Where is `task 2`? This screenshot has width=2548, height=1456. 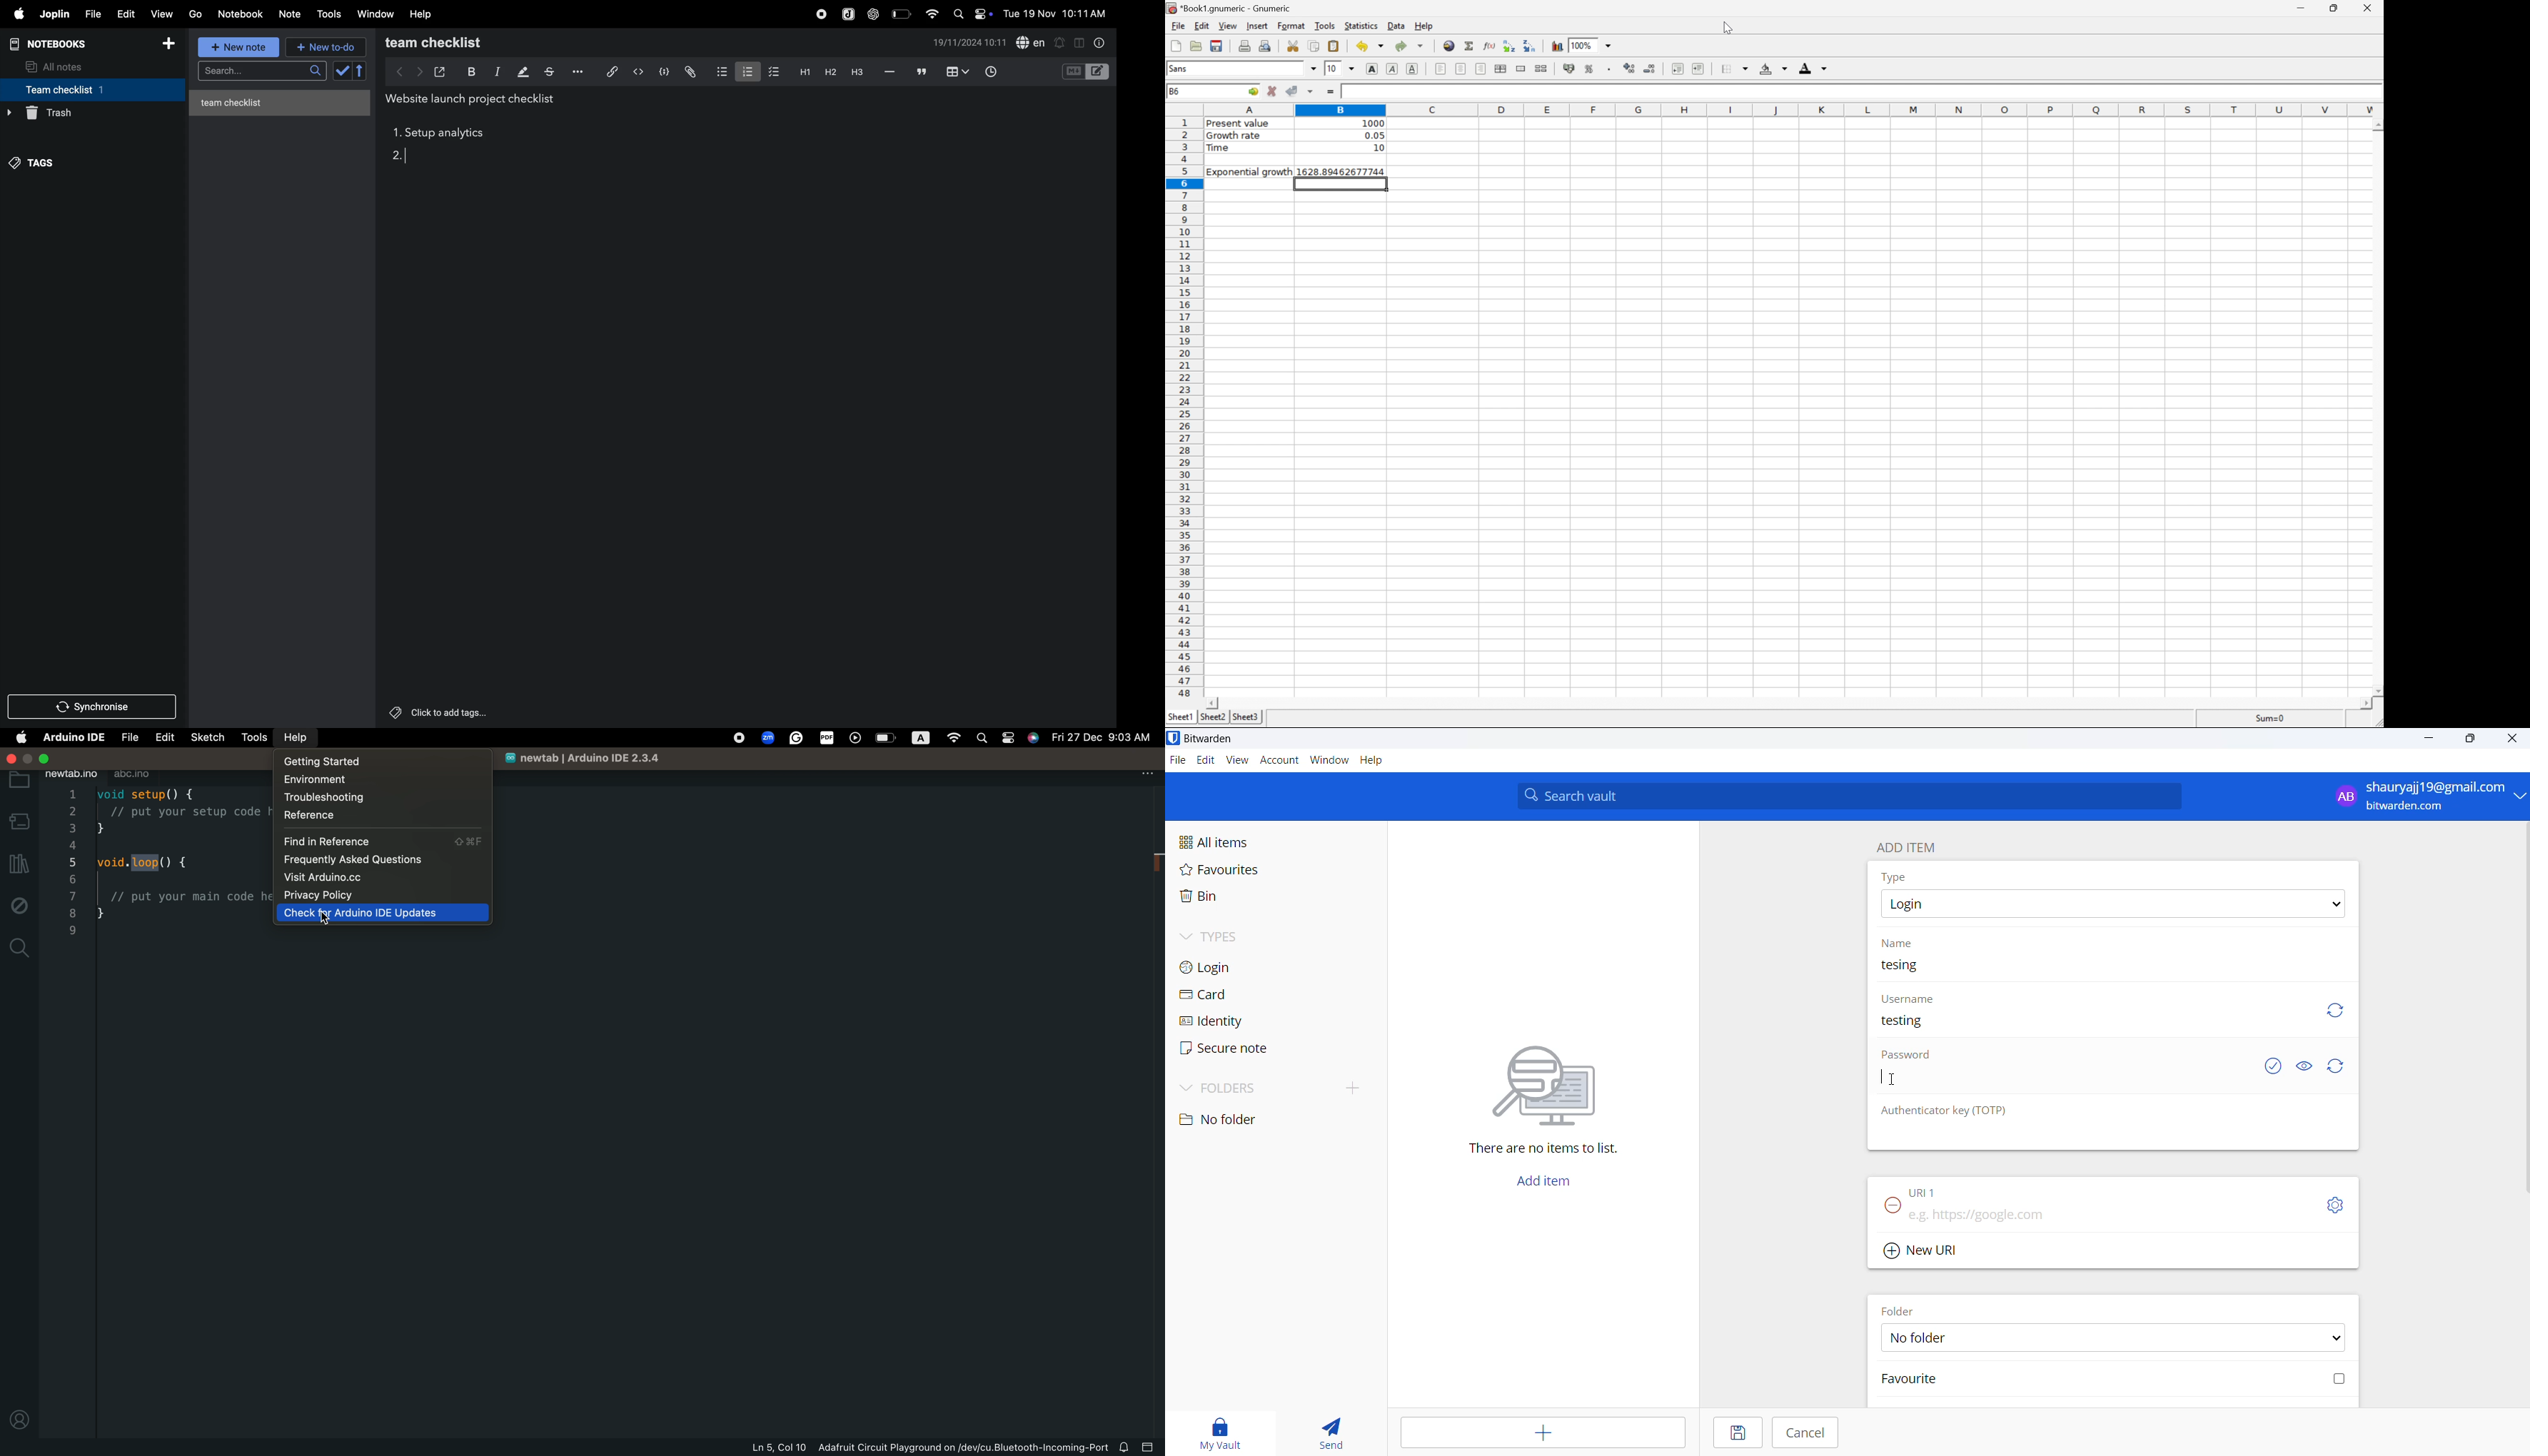
task 2 is located at coordinates (402, 158).